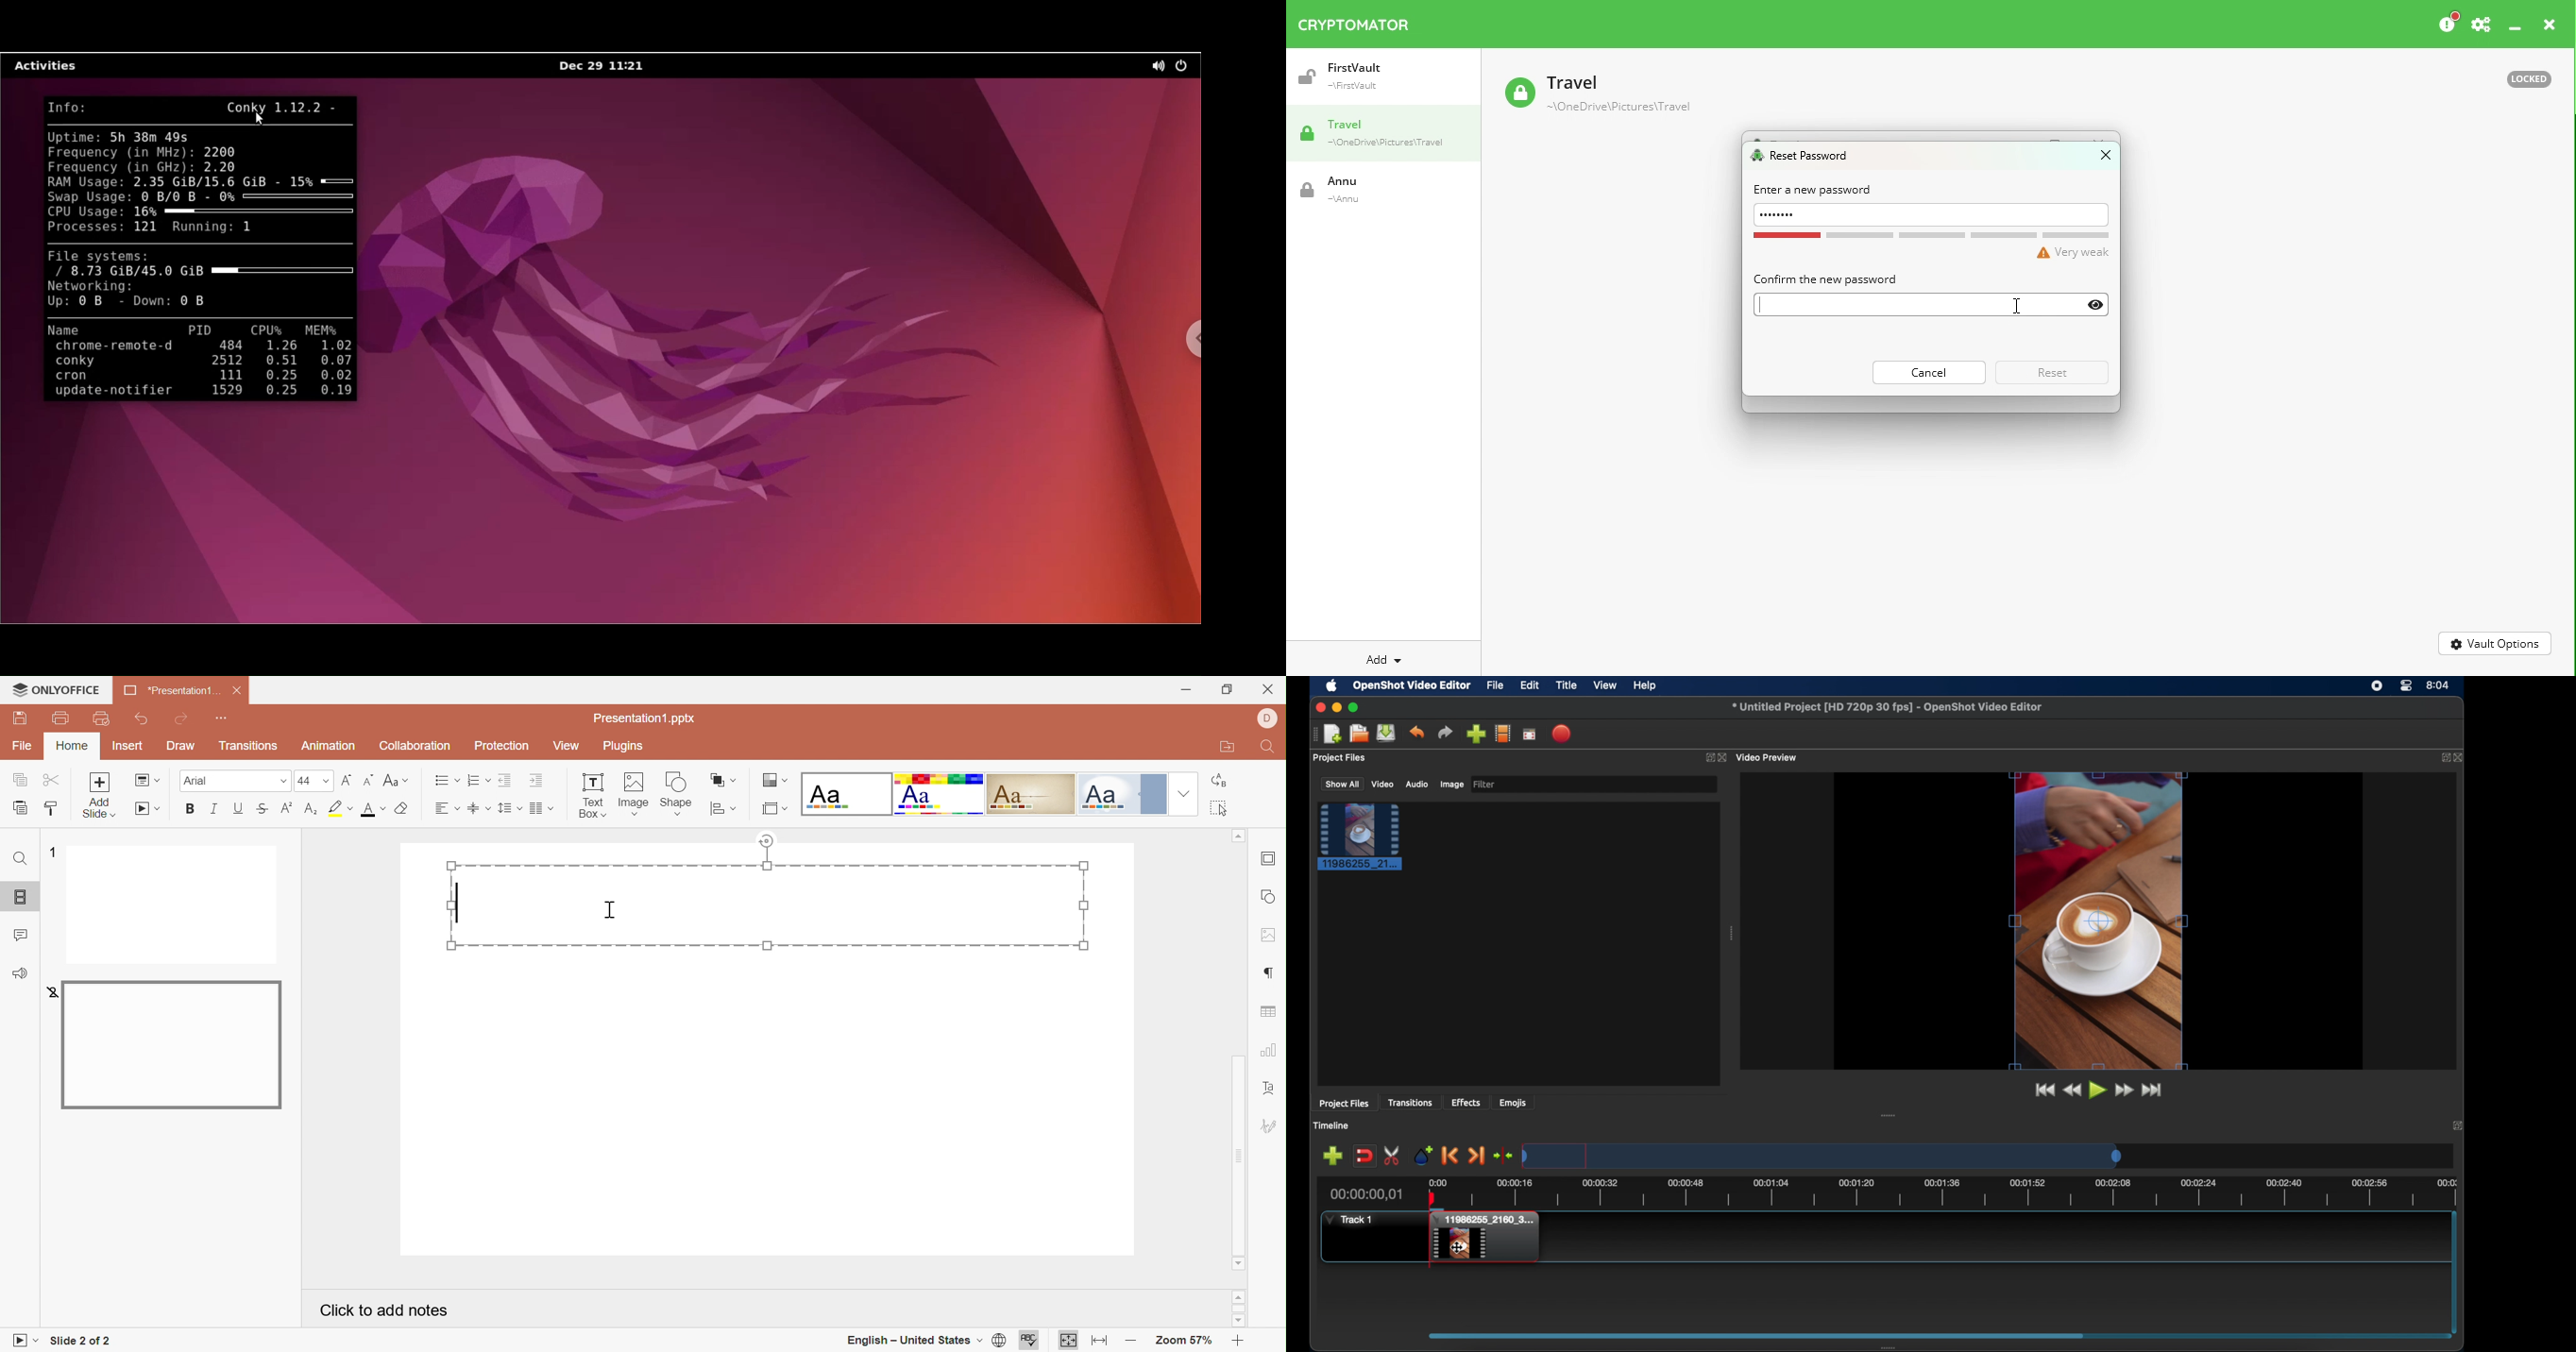 This screenshot has width=2576, height=1372. Describe the element at coordinates (1393, 1155) in the screenshot. I see `enable razor` at that location.